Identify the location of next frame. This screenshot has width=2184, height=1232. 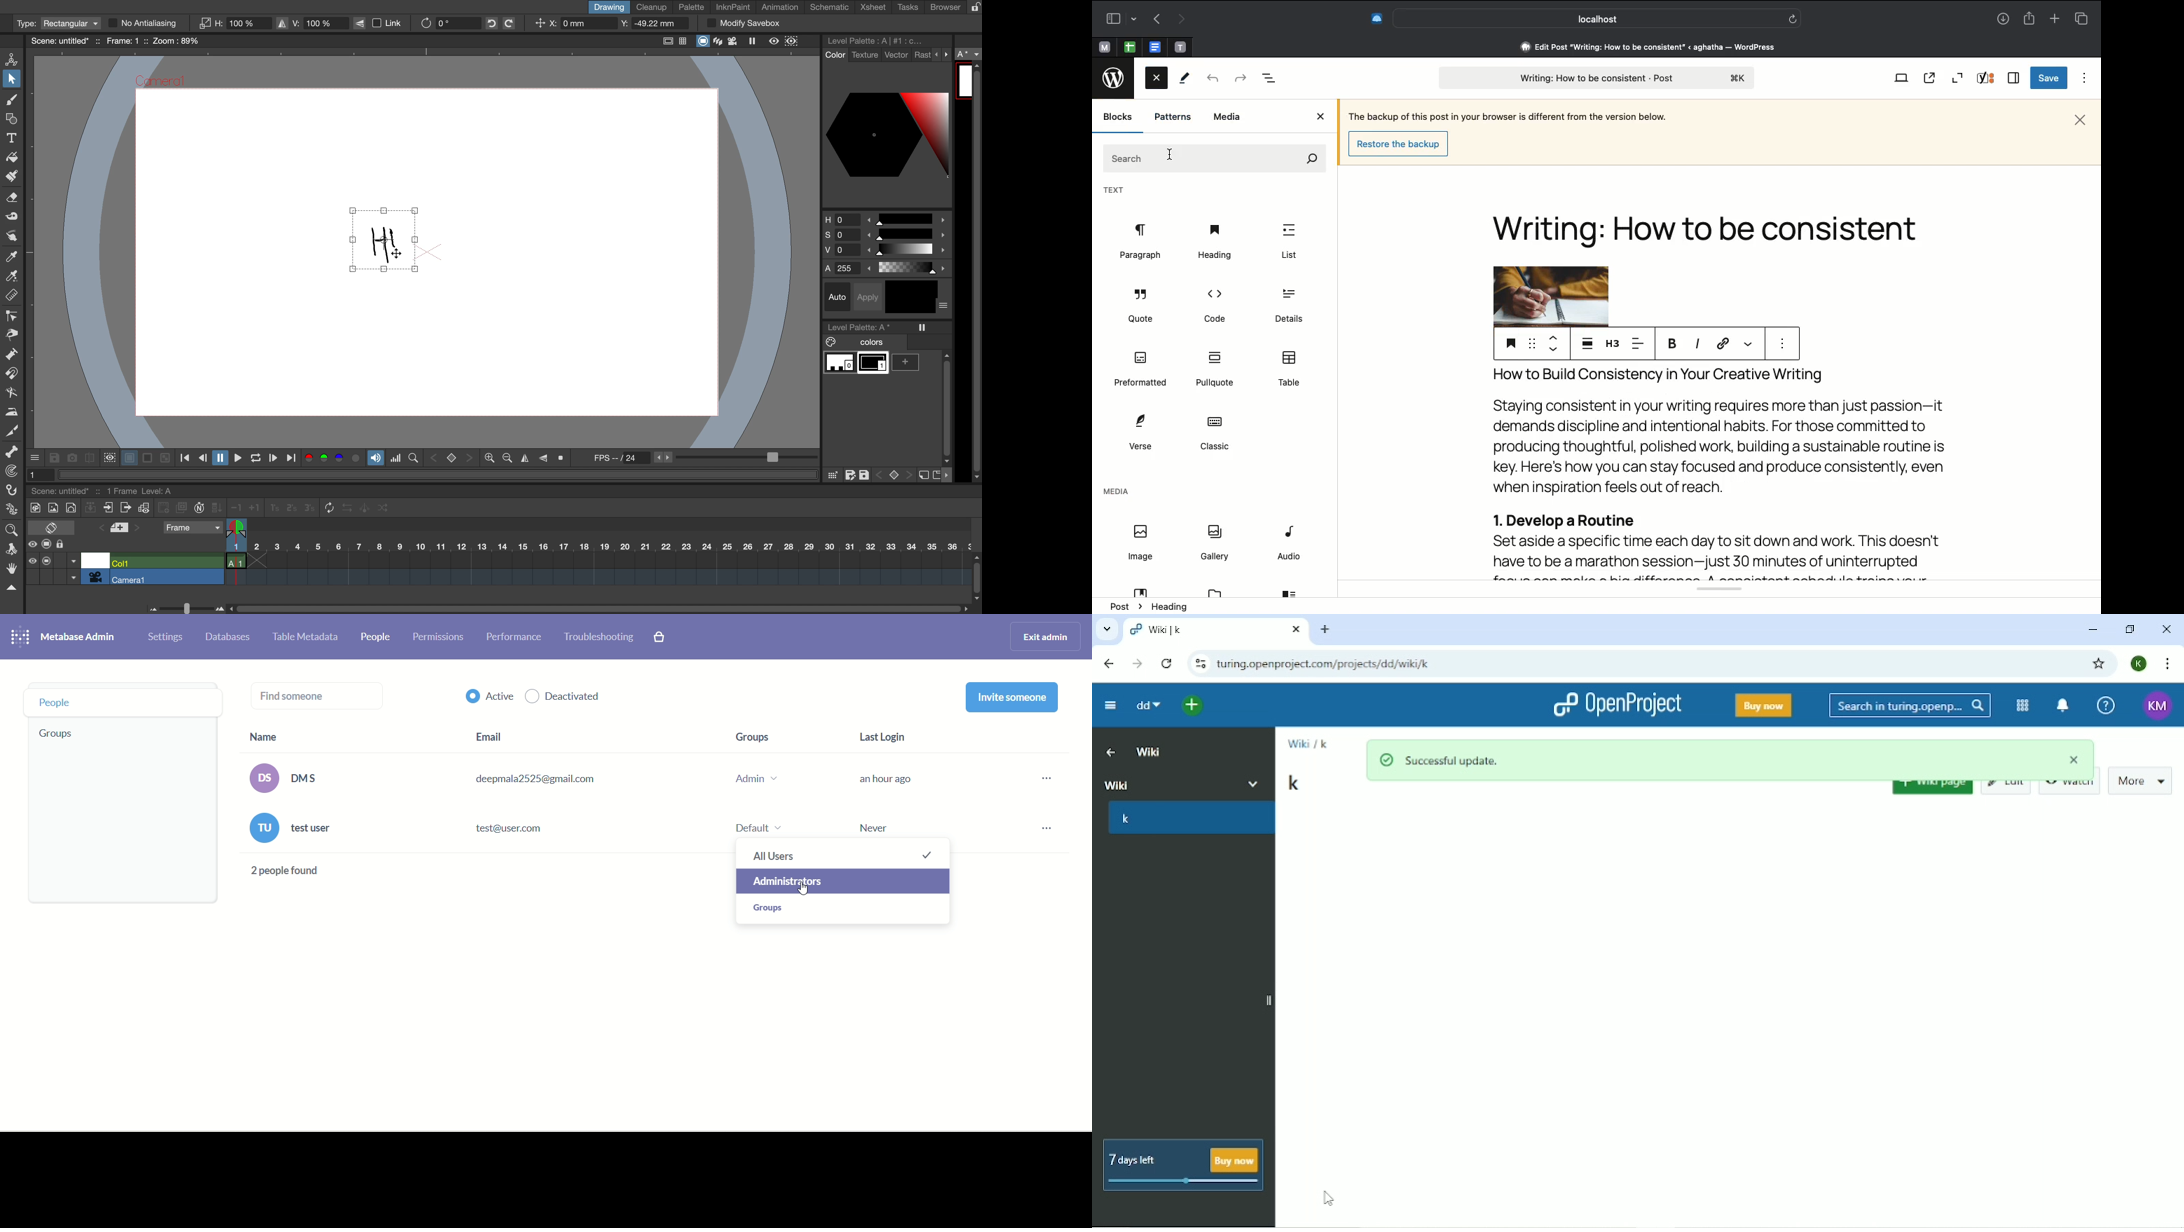
(272, 459).